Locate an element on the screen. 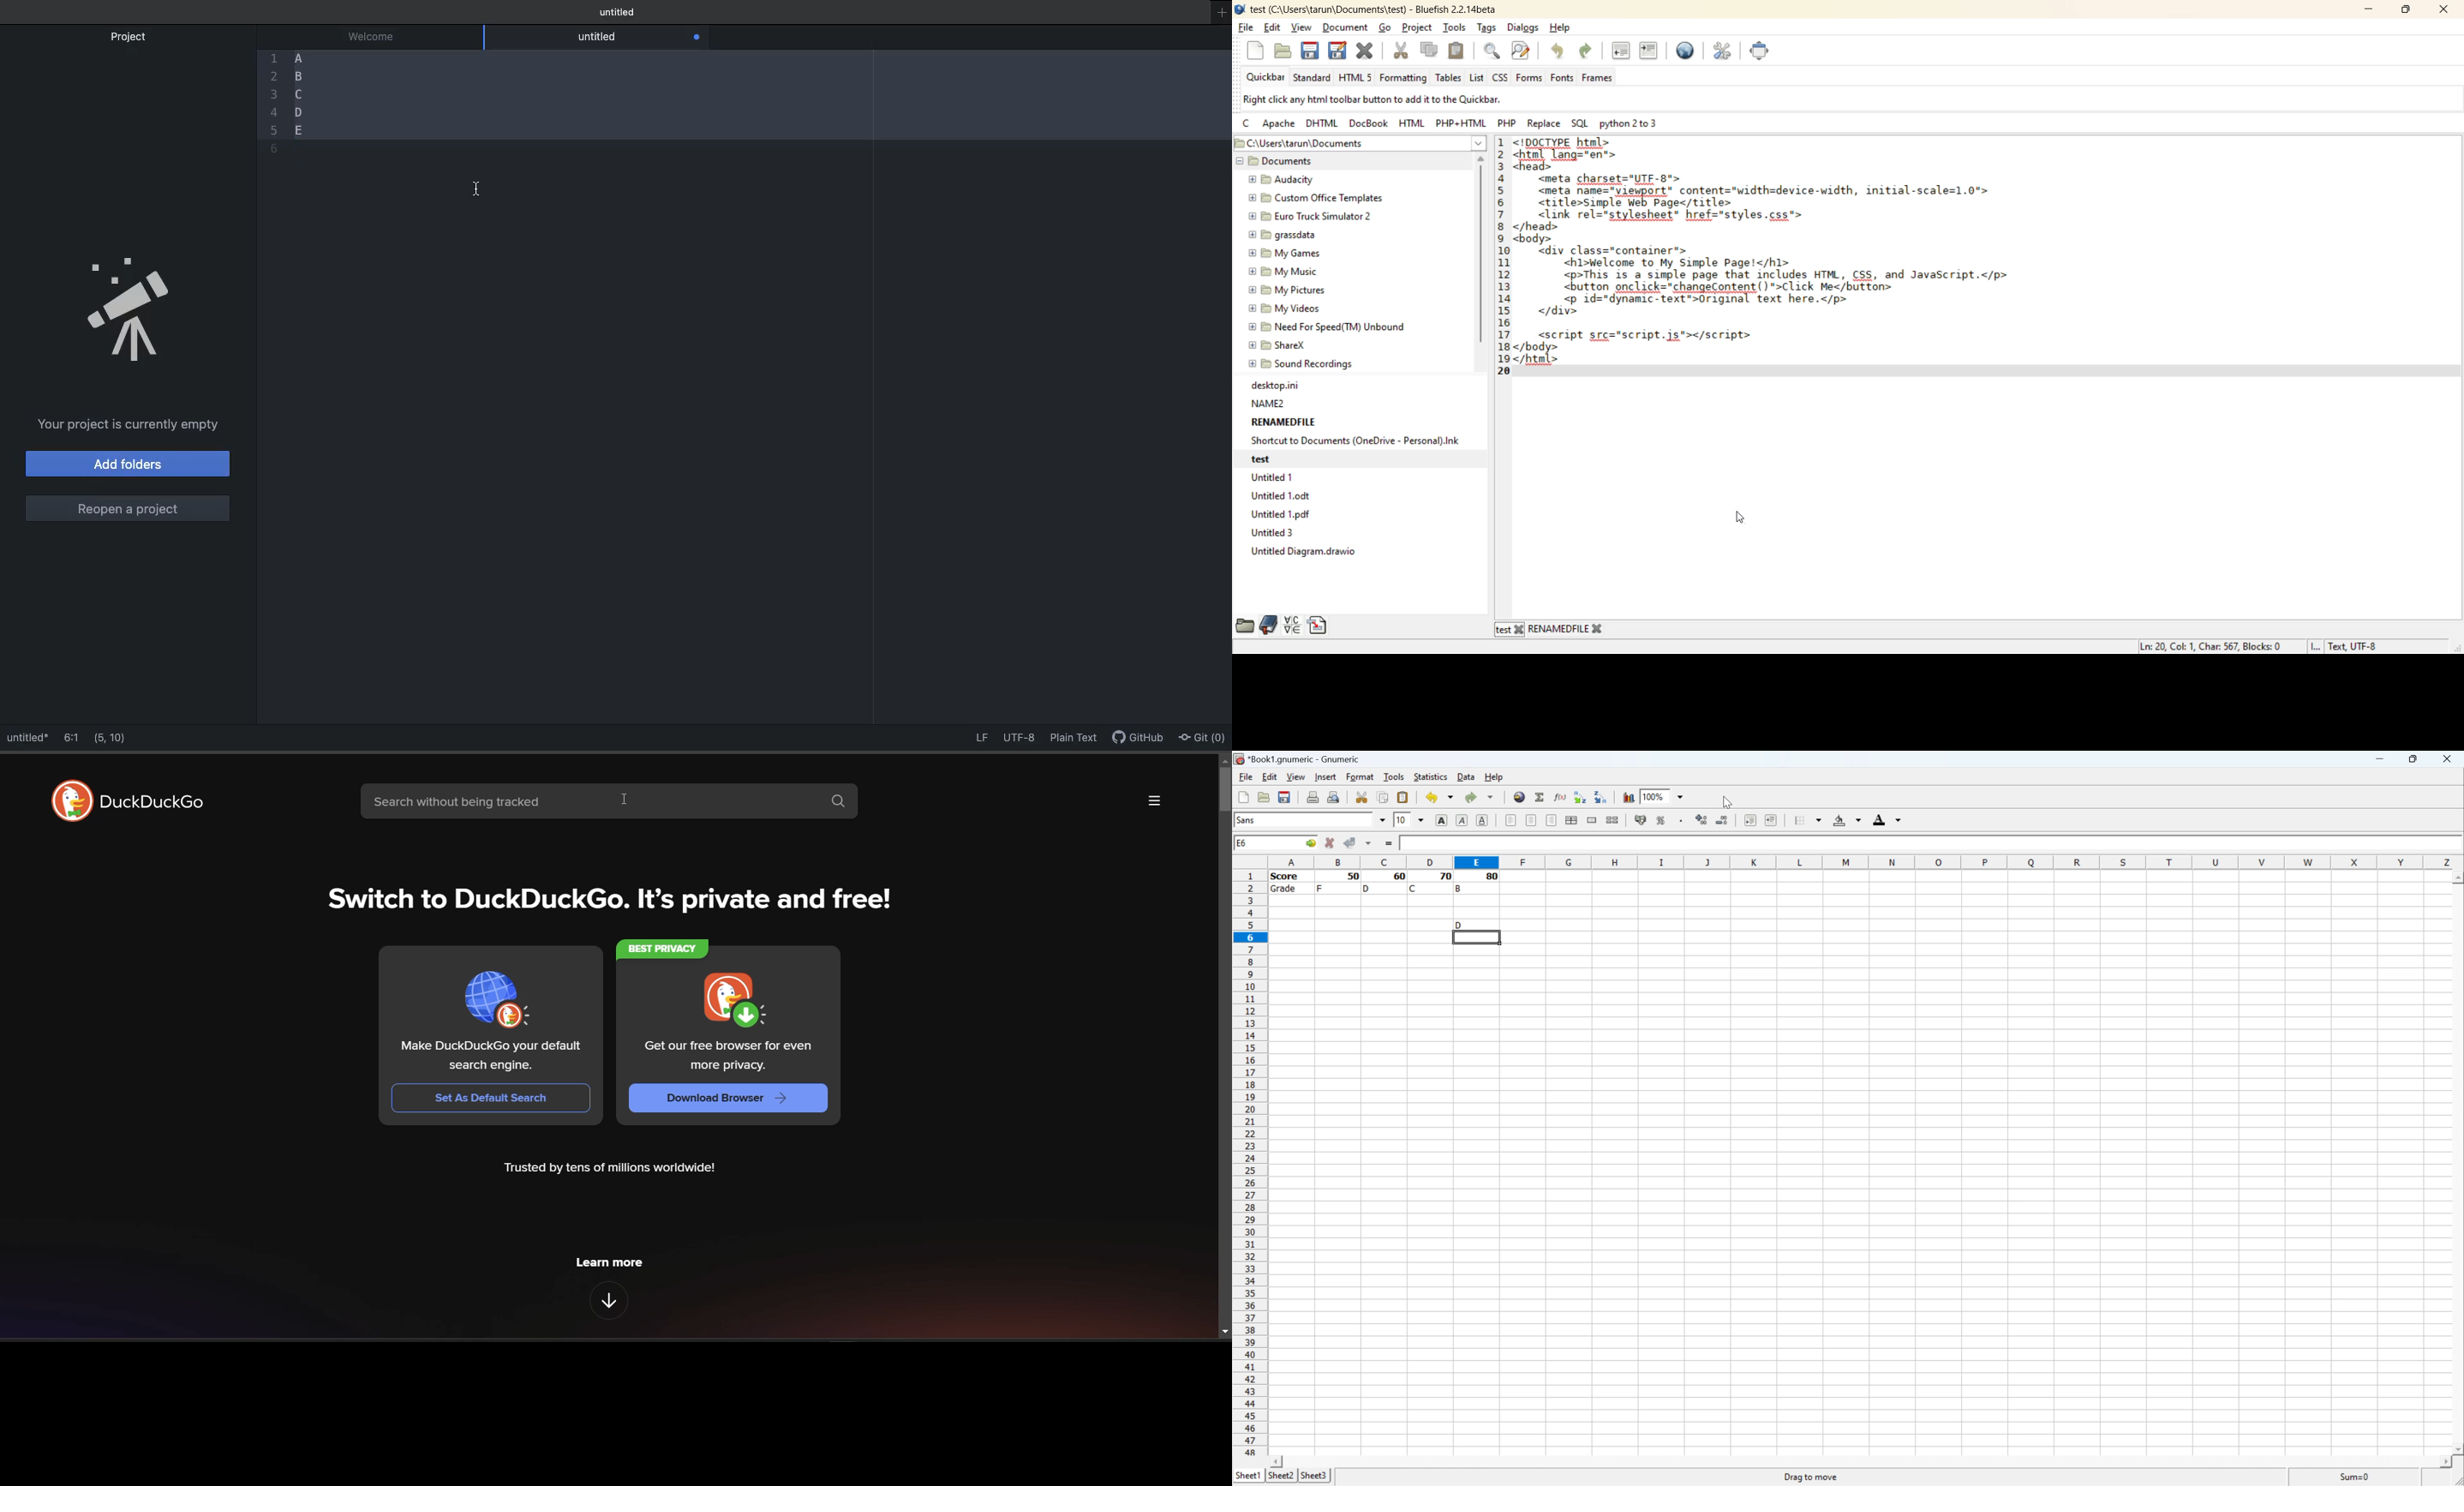  full screen is located at coordinates (1764, 54).